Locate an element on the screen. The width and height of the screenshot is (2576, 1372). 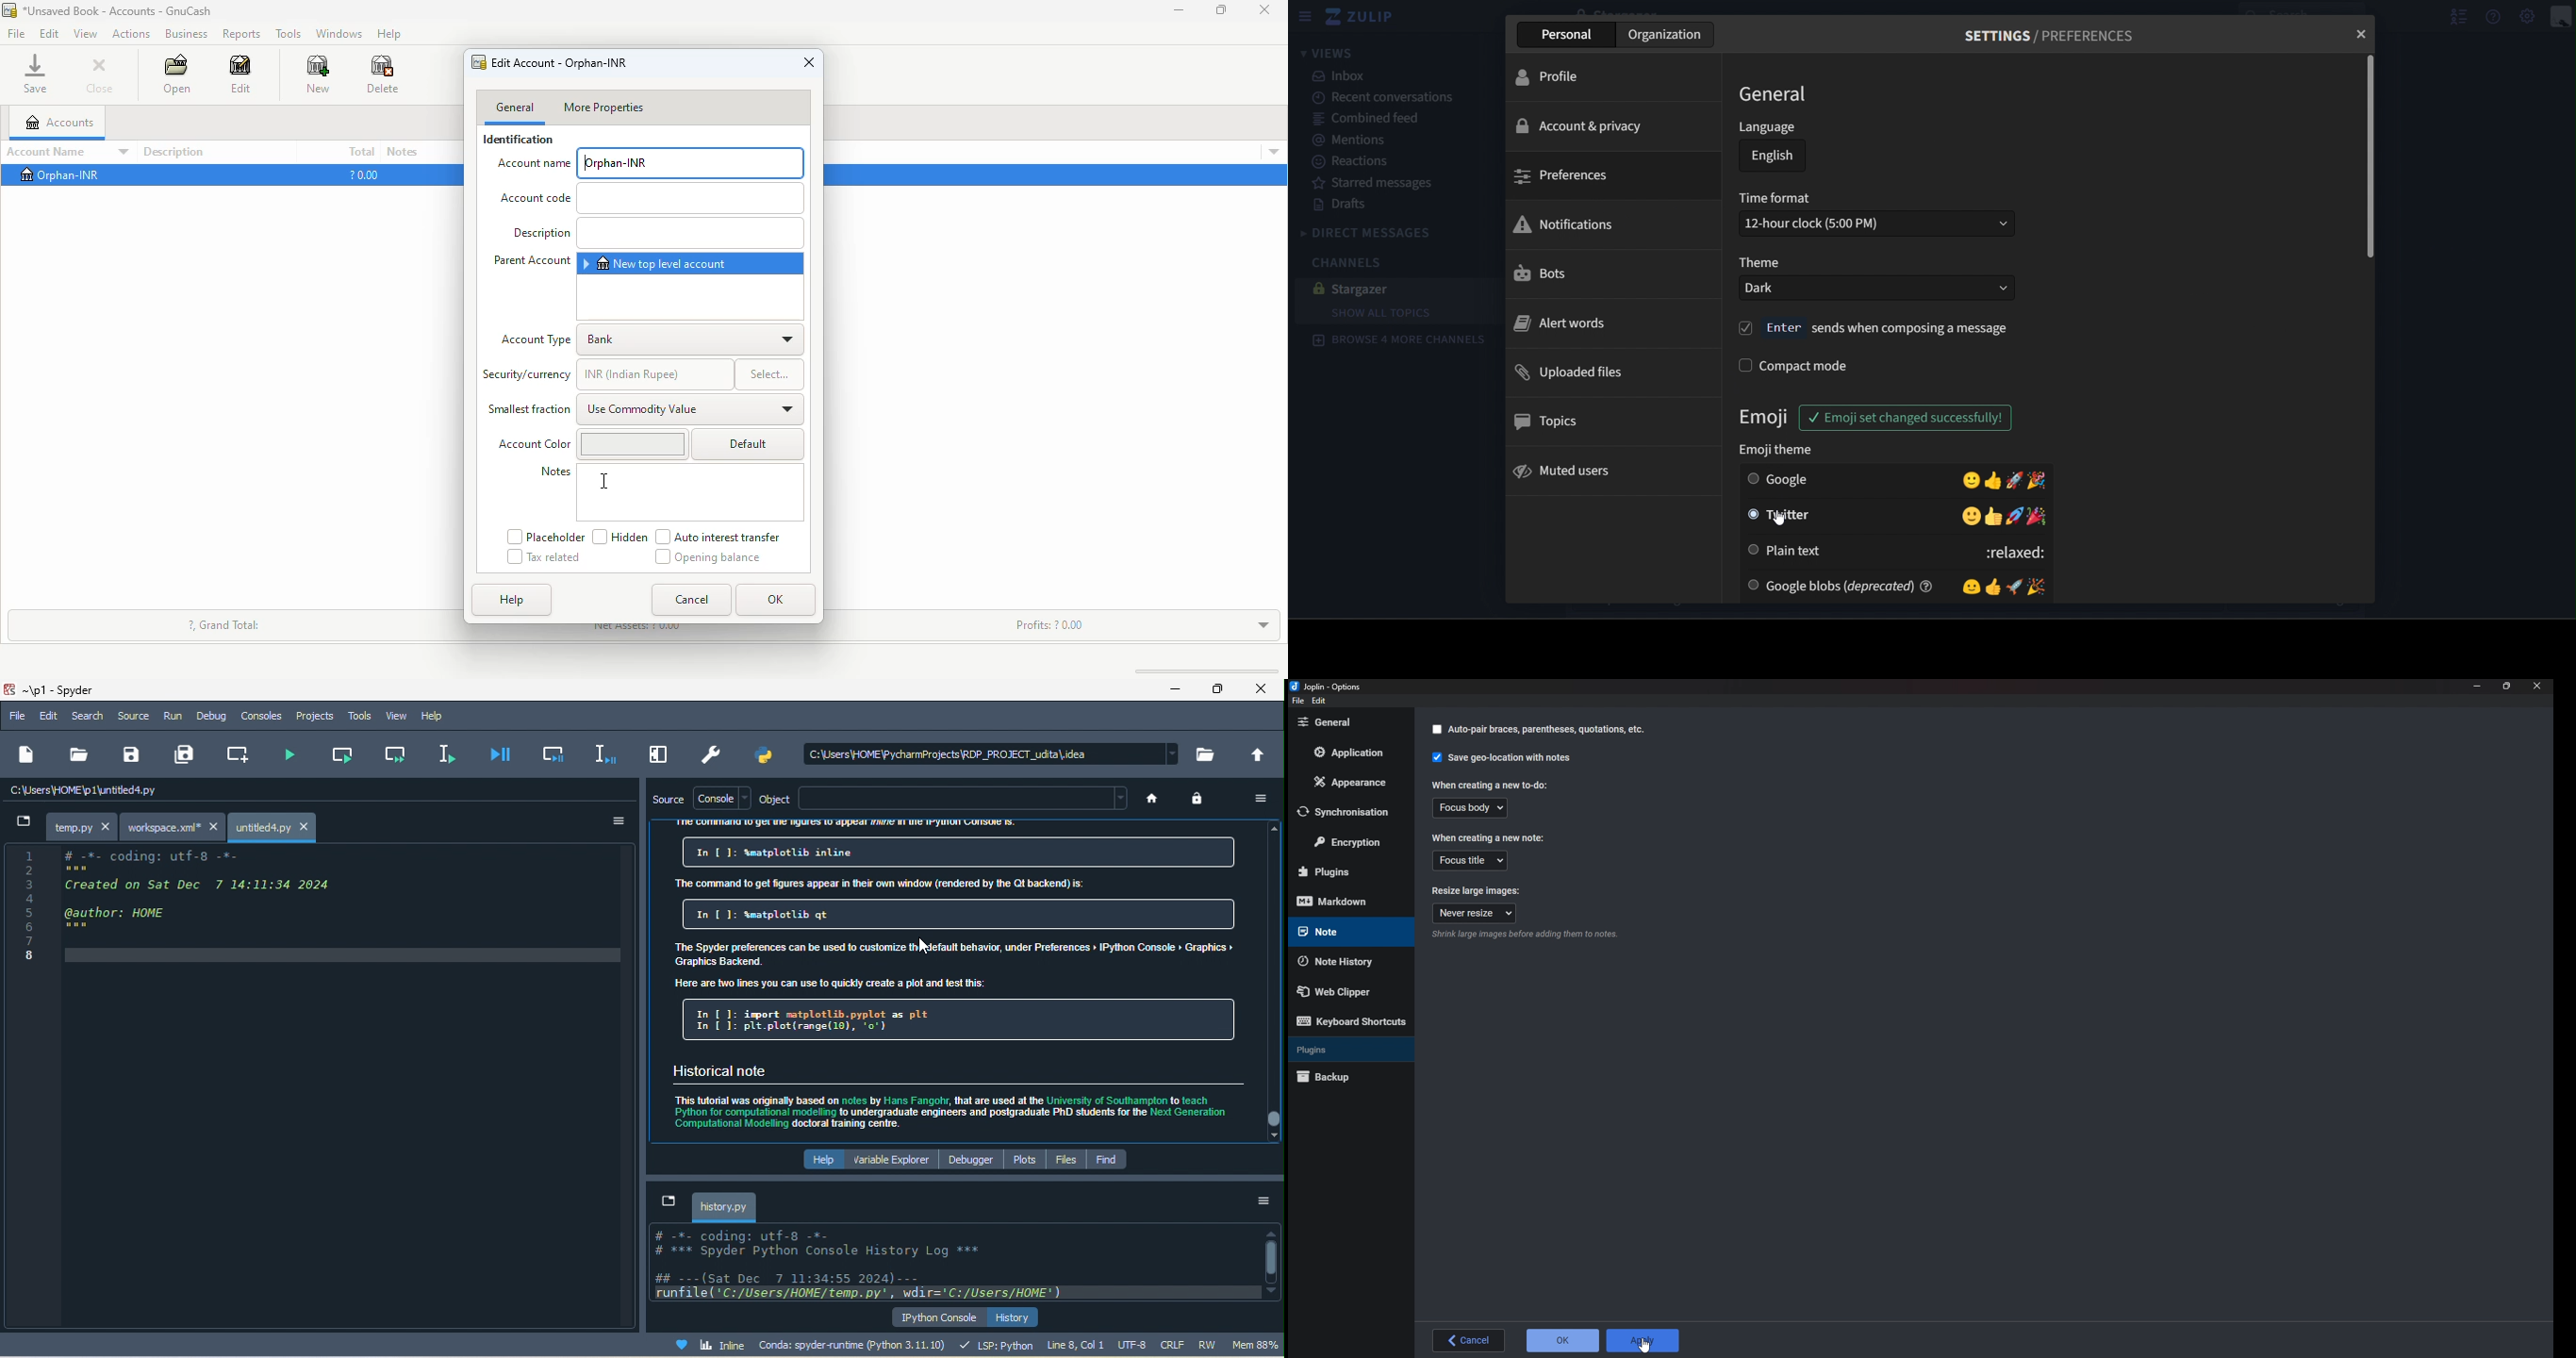
orphan-INR is located at coordinates (690, 163).